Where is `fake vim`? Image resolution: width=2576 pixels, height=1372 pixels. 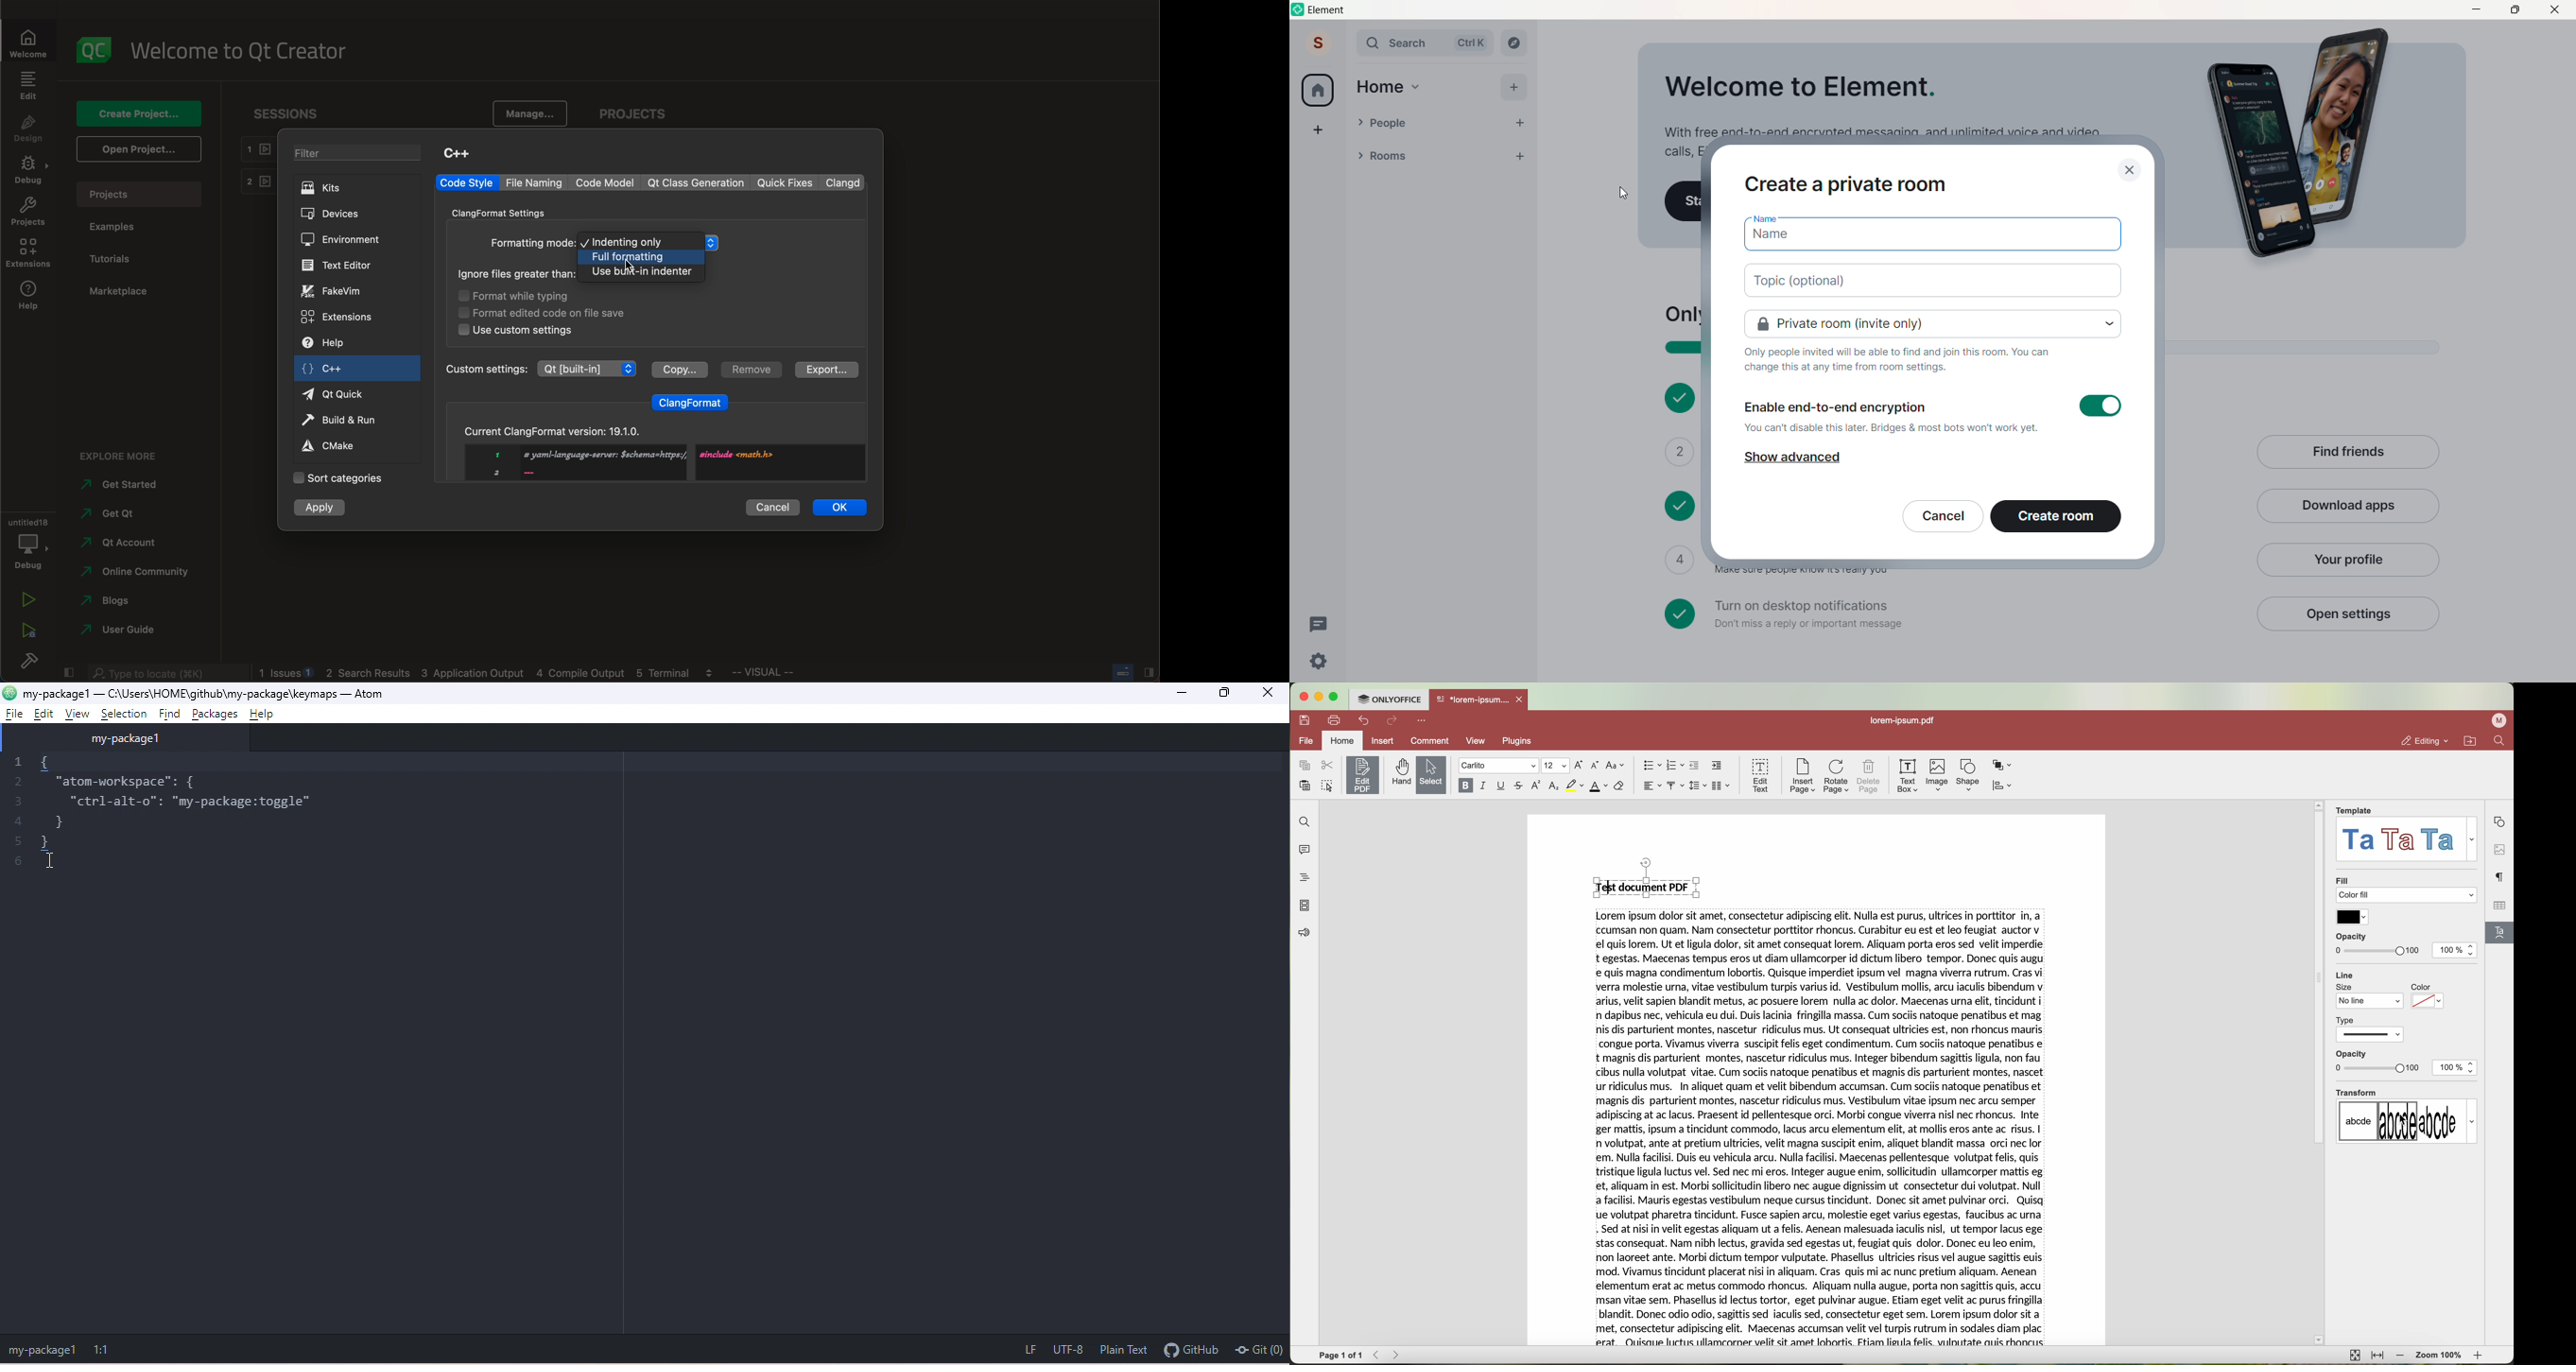
fake vim is located at coordinates (341, 291).